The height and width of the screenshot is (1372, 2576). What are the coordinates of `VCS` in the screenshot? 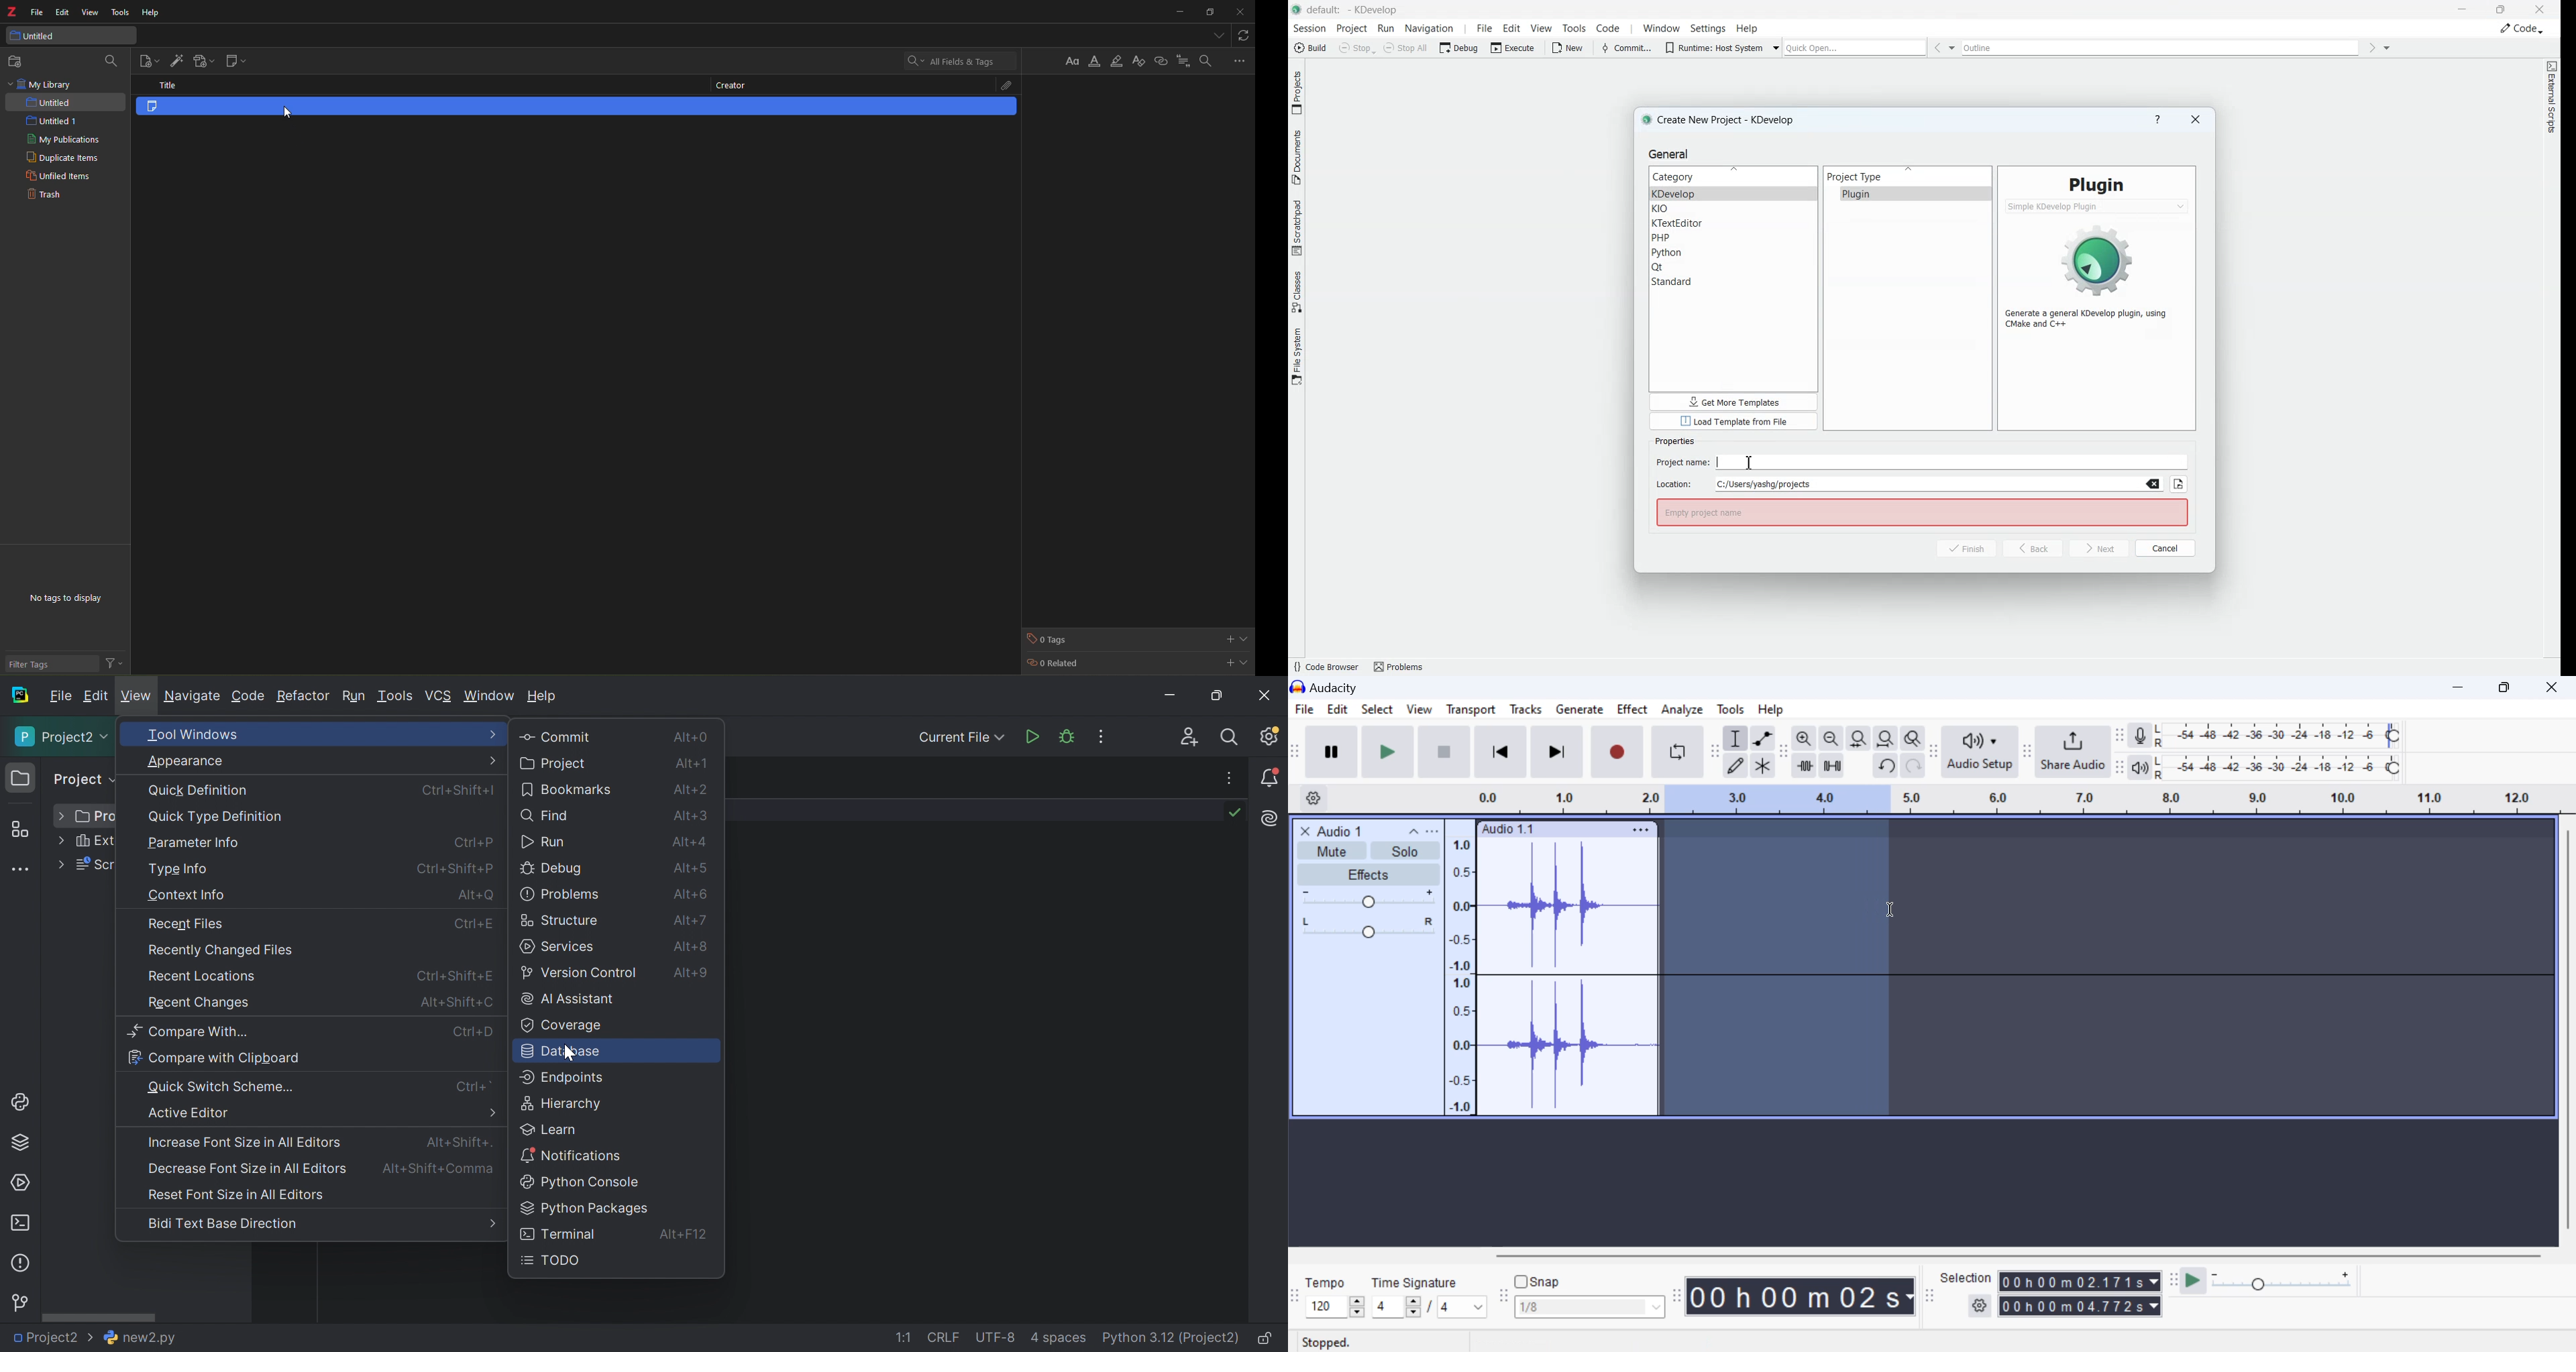 It's located at (439, 694).